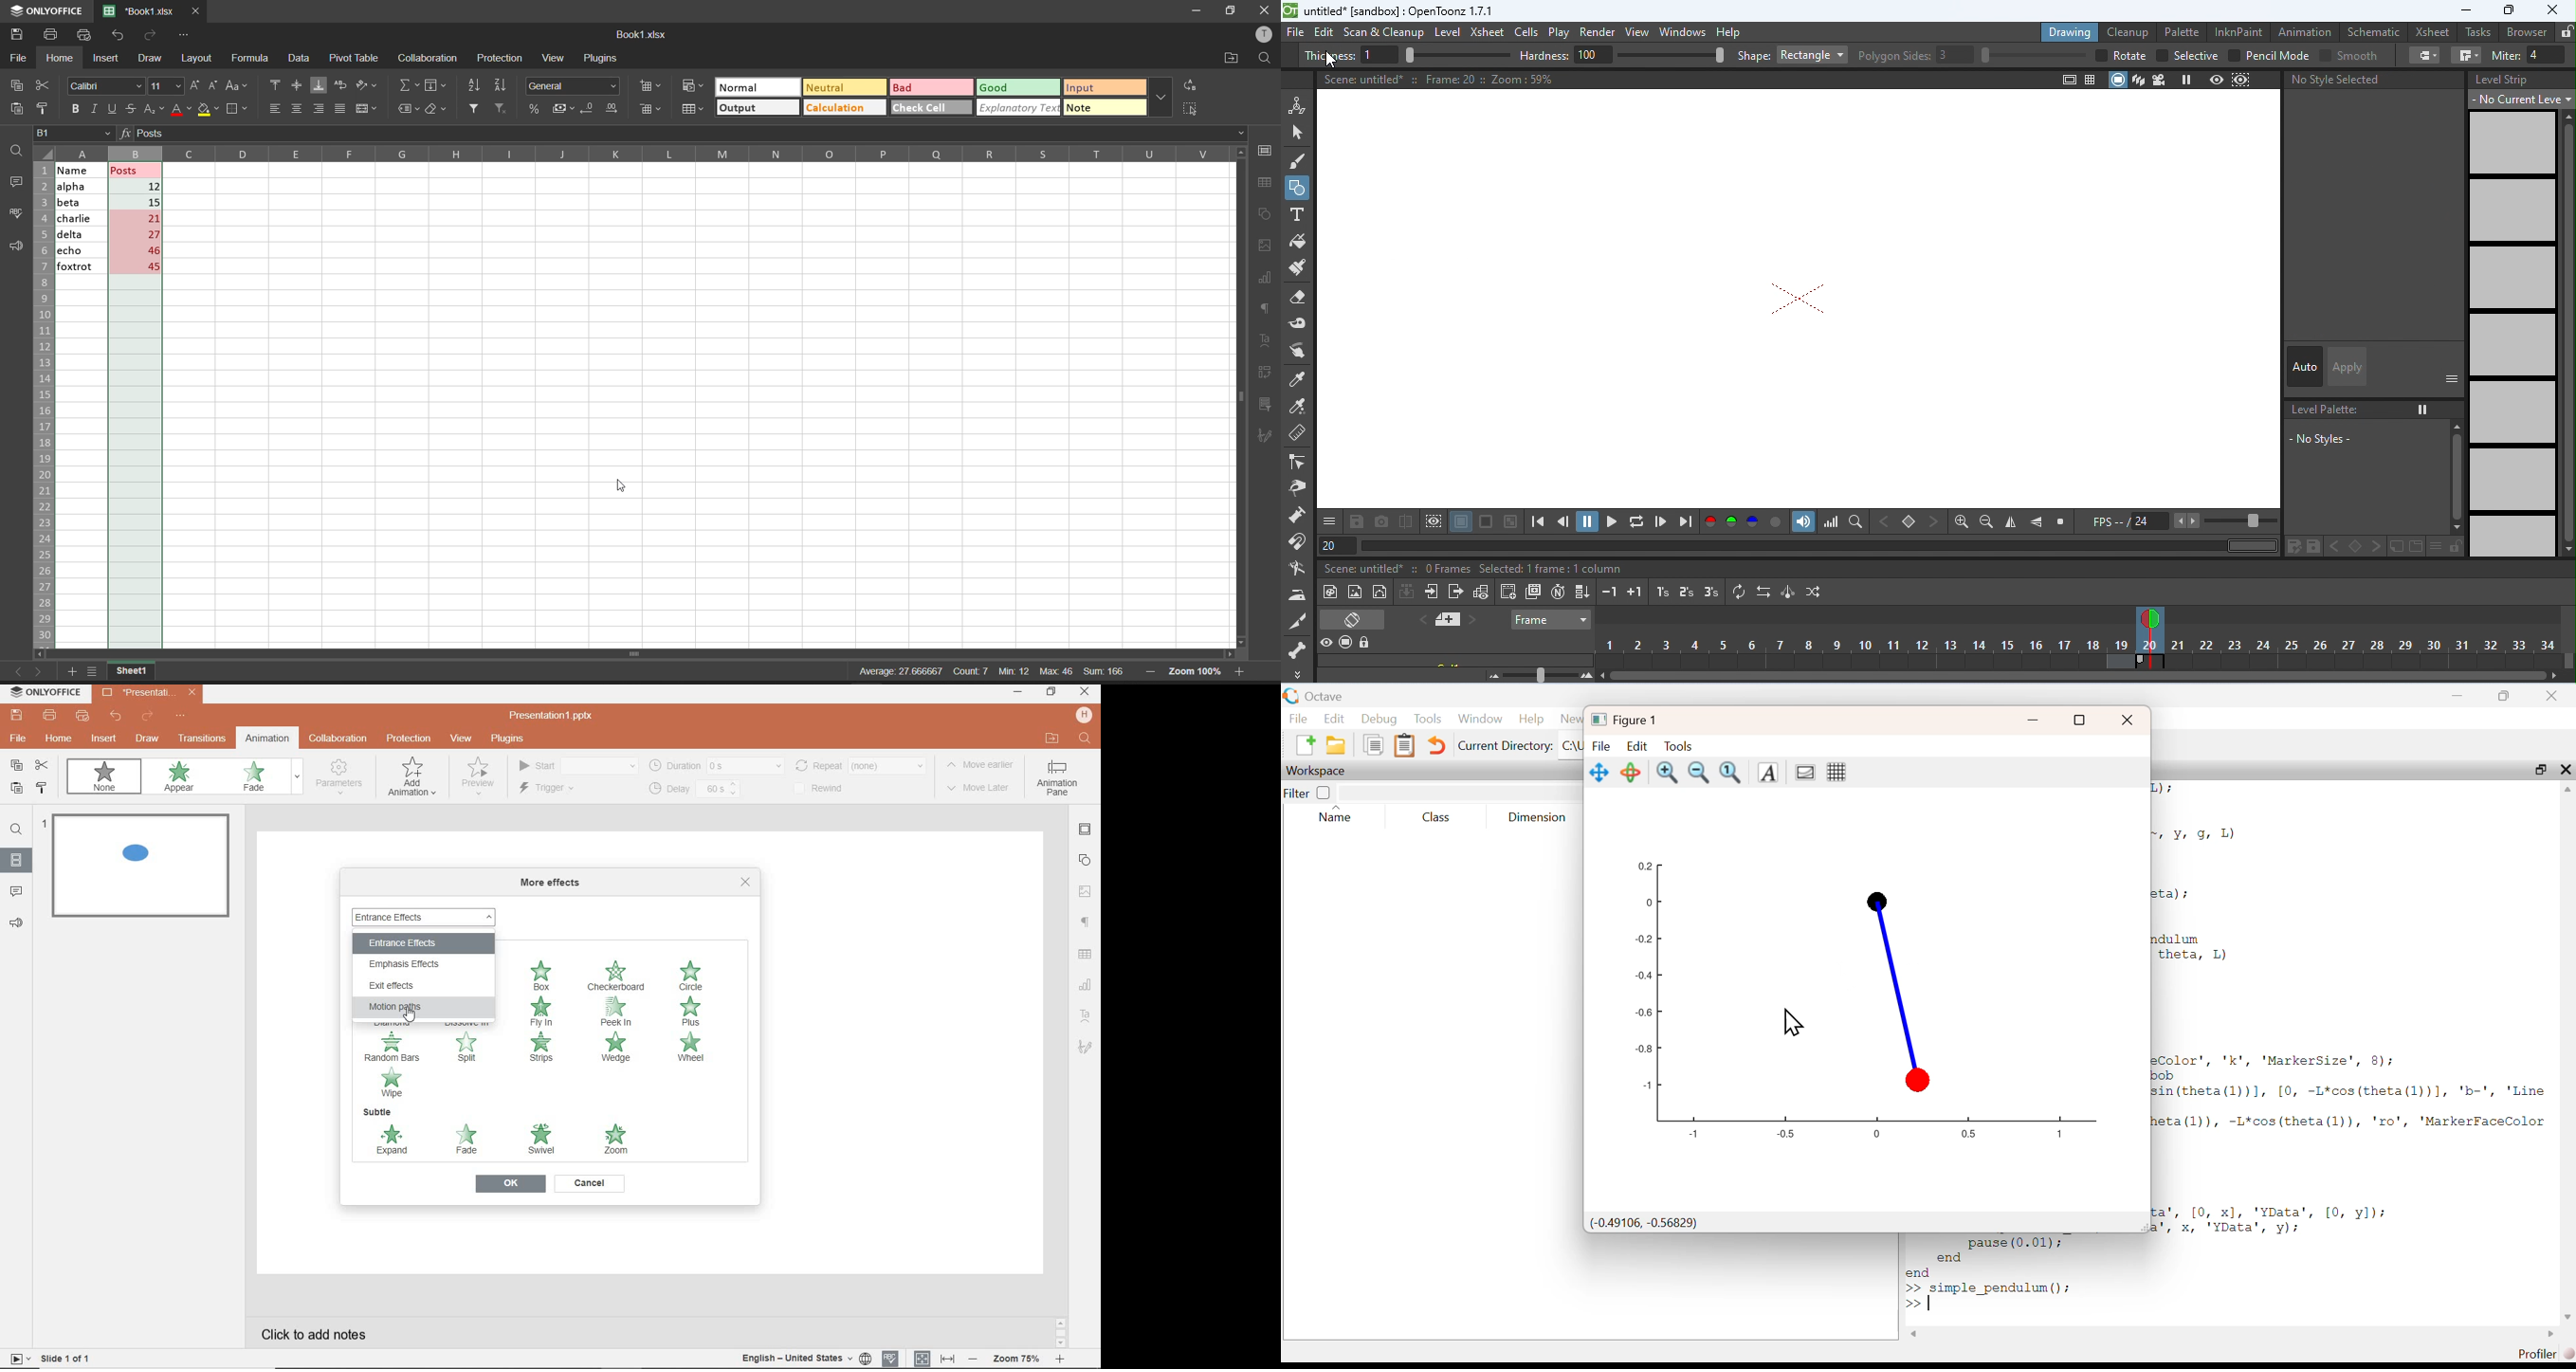 The width and height of the screenshot is (2576, 1372). What do you see at coordinates (1150, 670) in the screenshot?
I see `zoom out` at bounding box center [1150, 670].